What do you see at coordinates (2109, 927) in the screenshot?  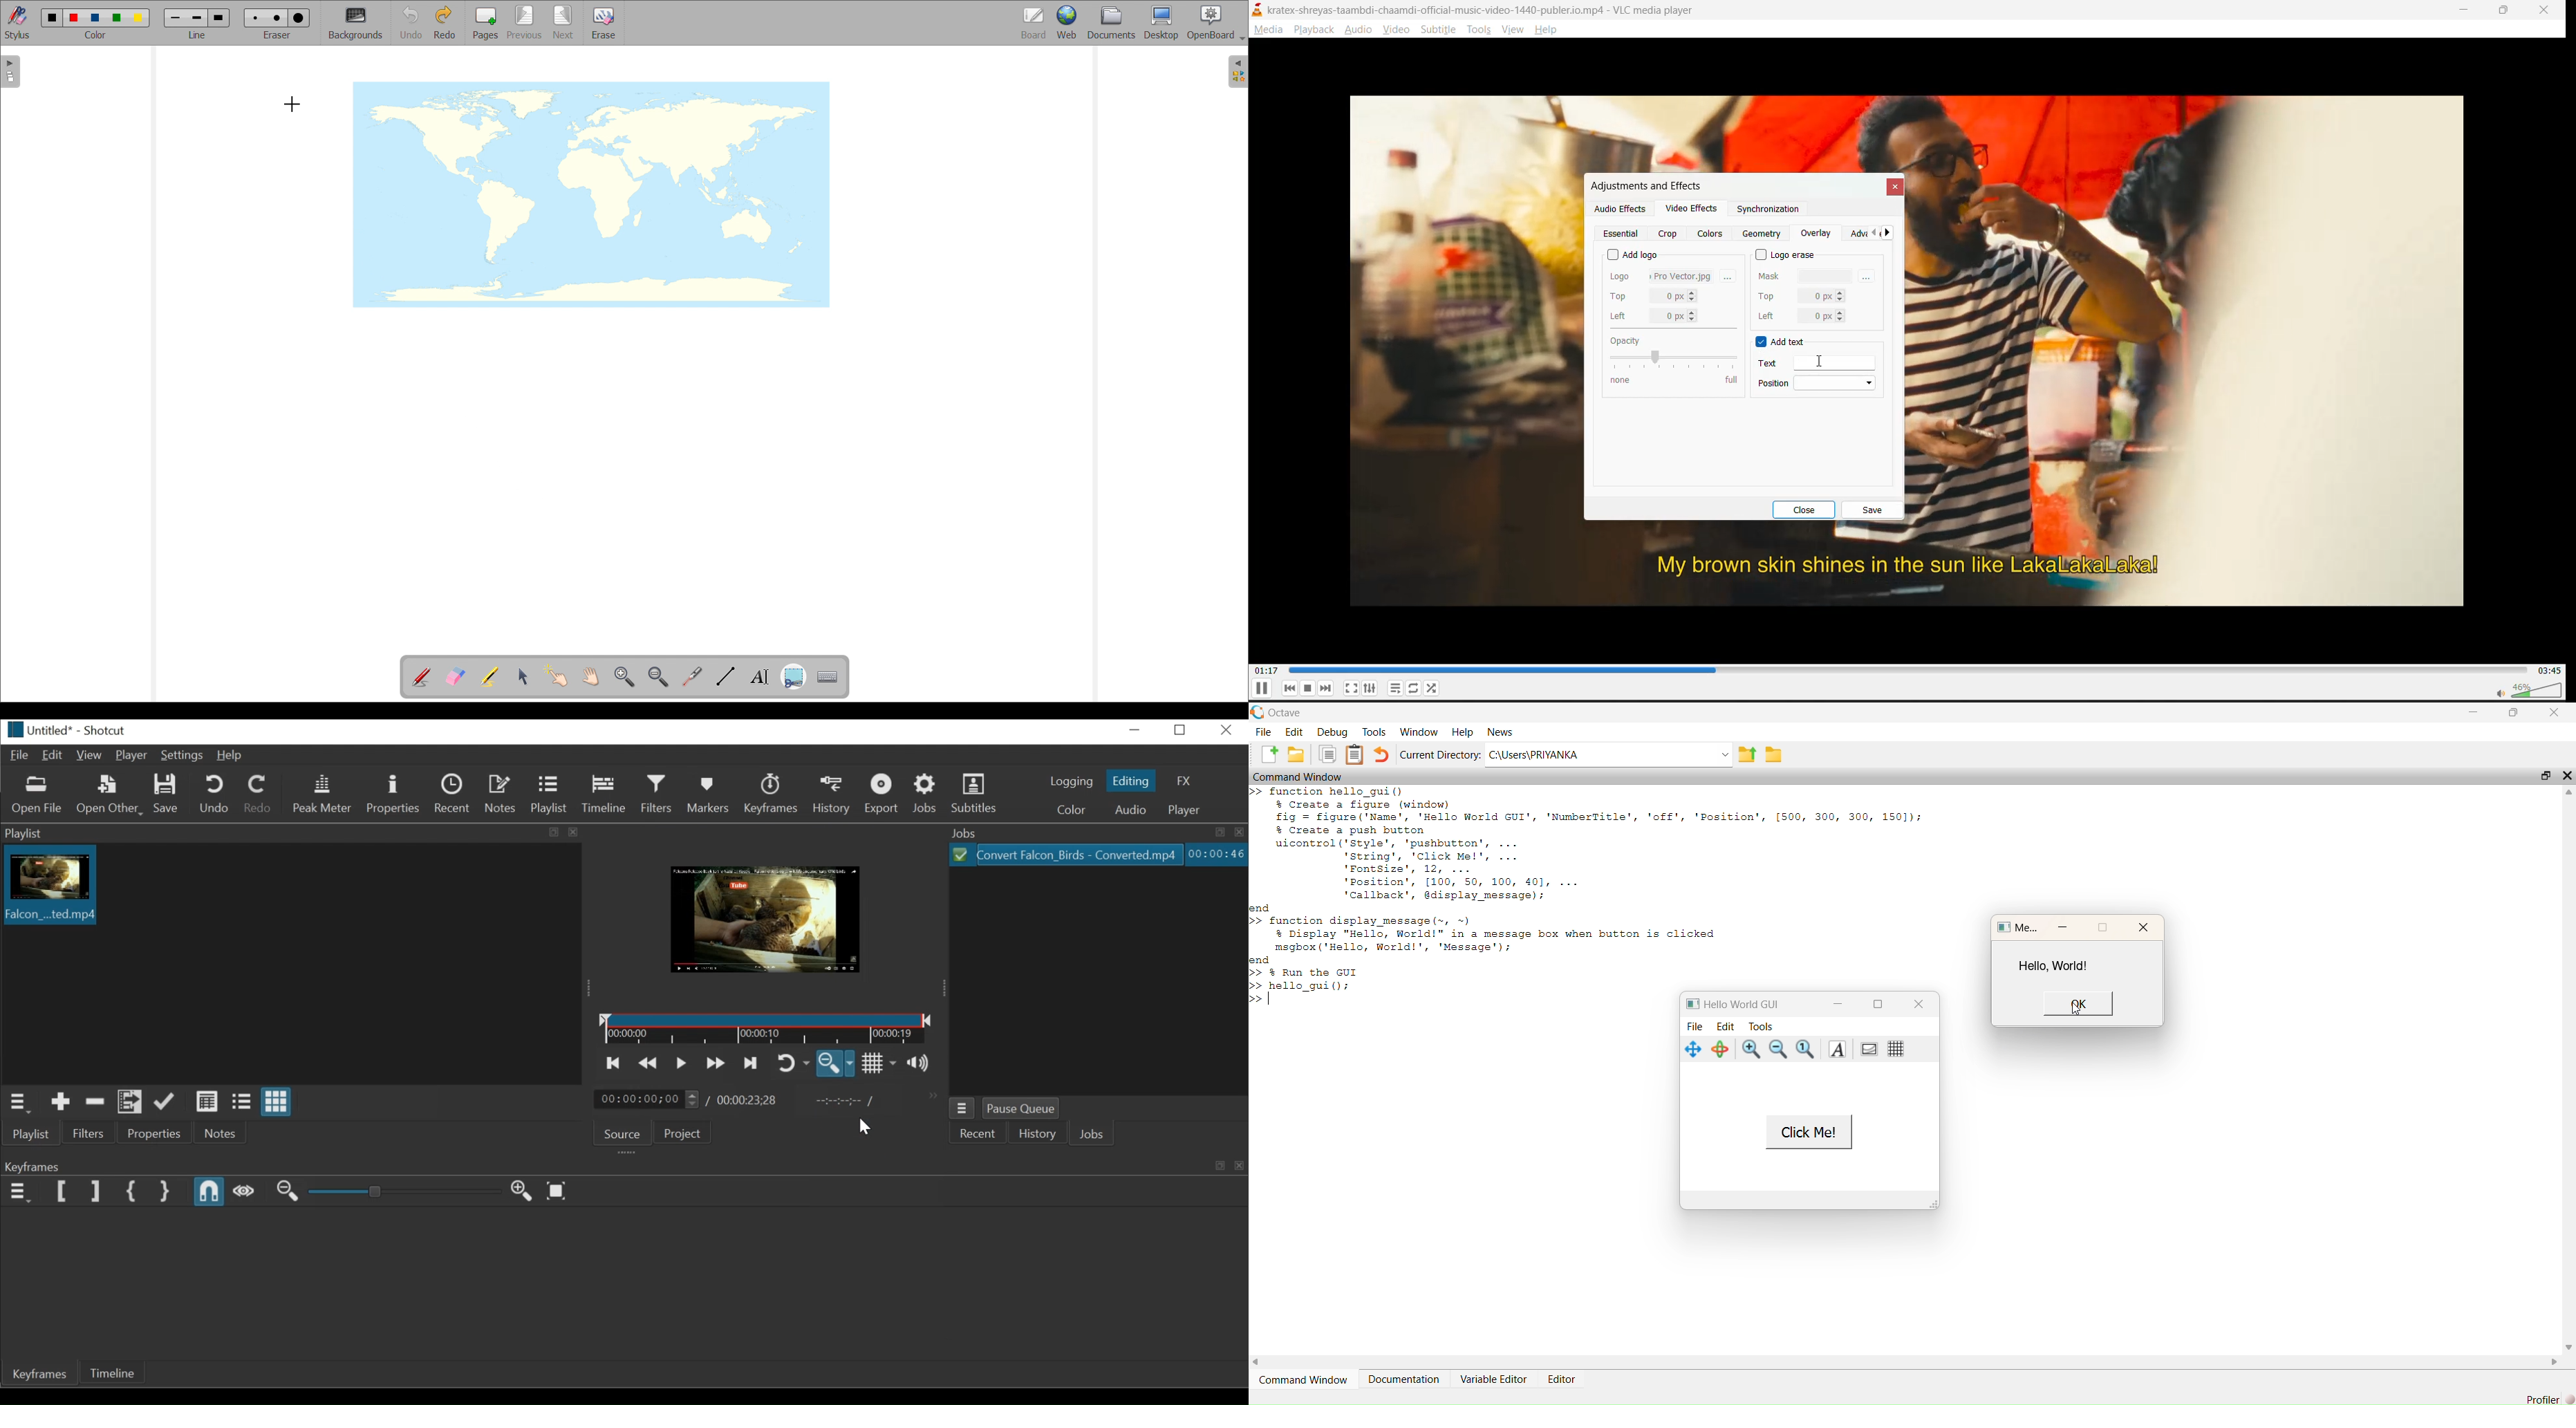 I see `maximise` at bounding box center [2109, 927].